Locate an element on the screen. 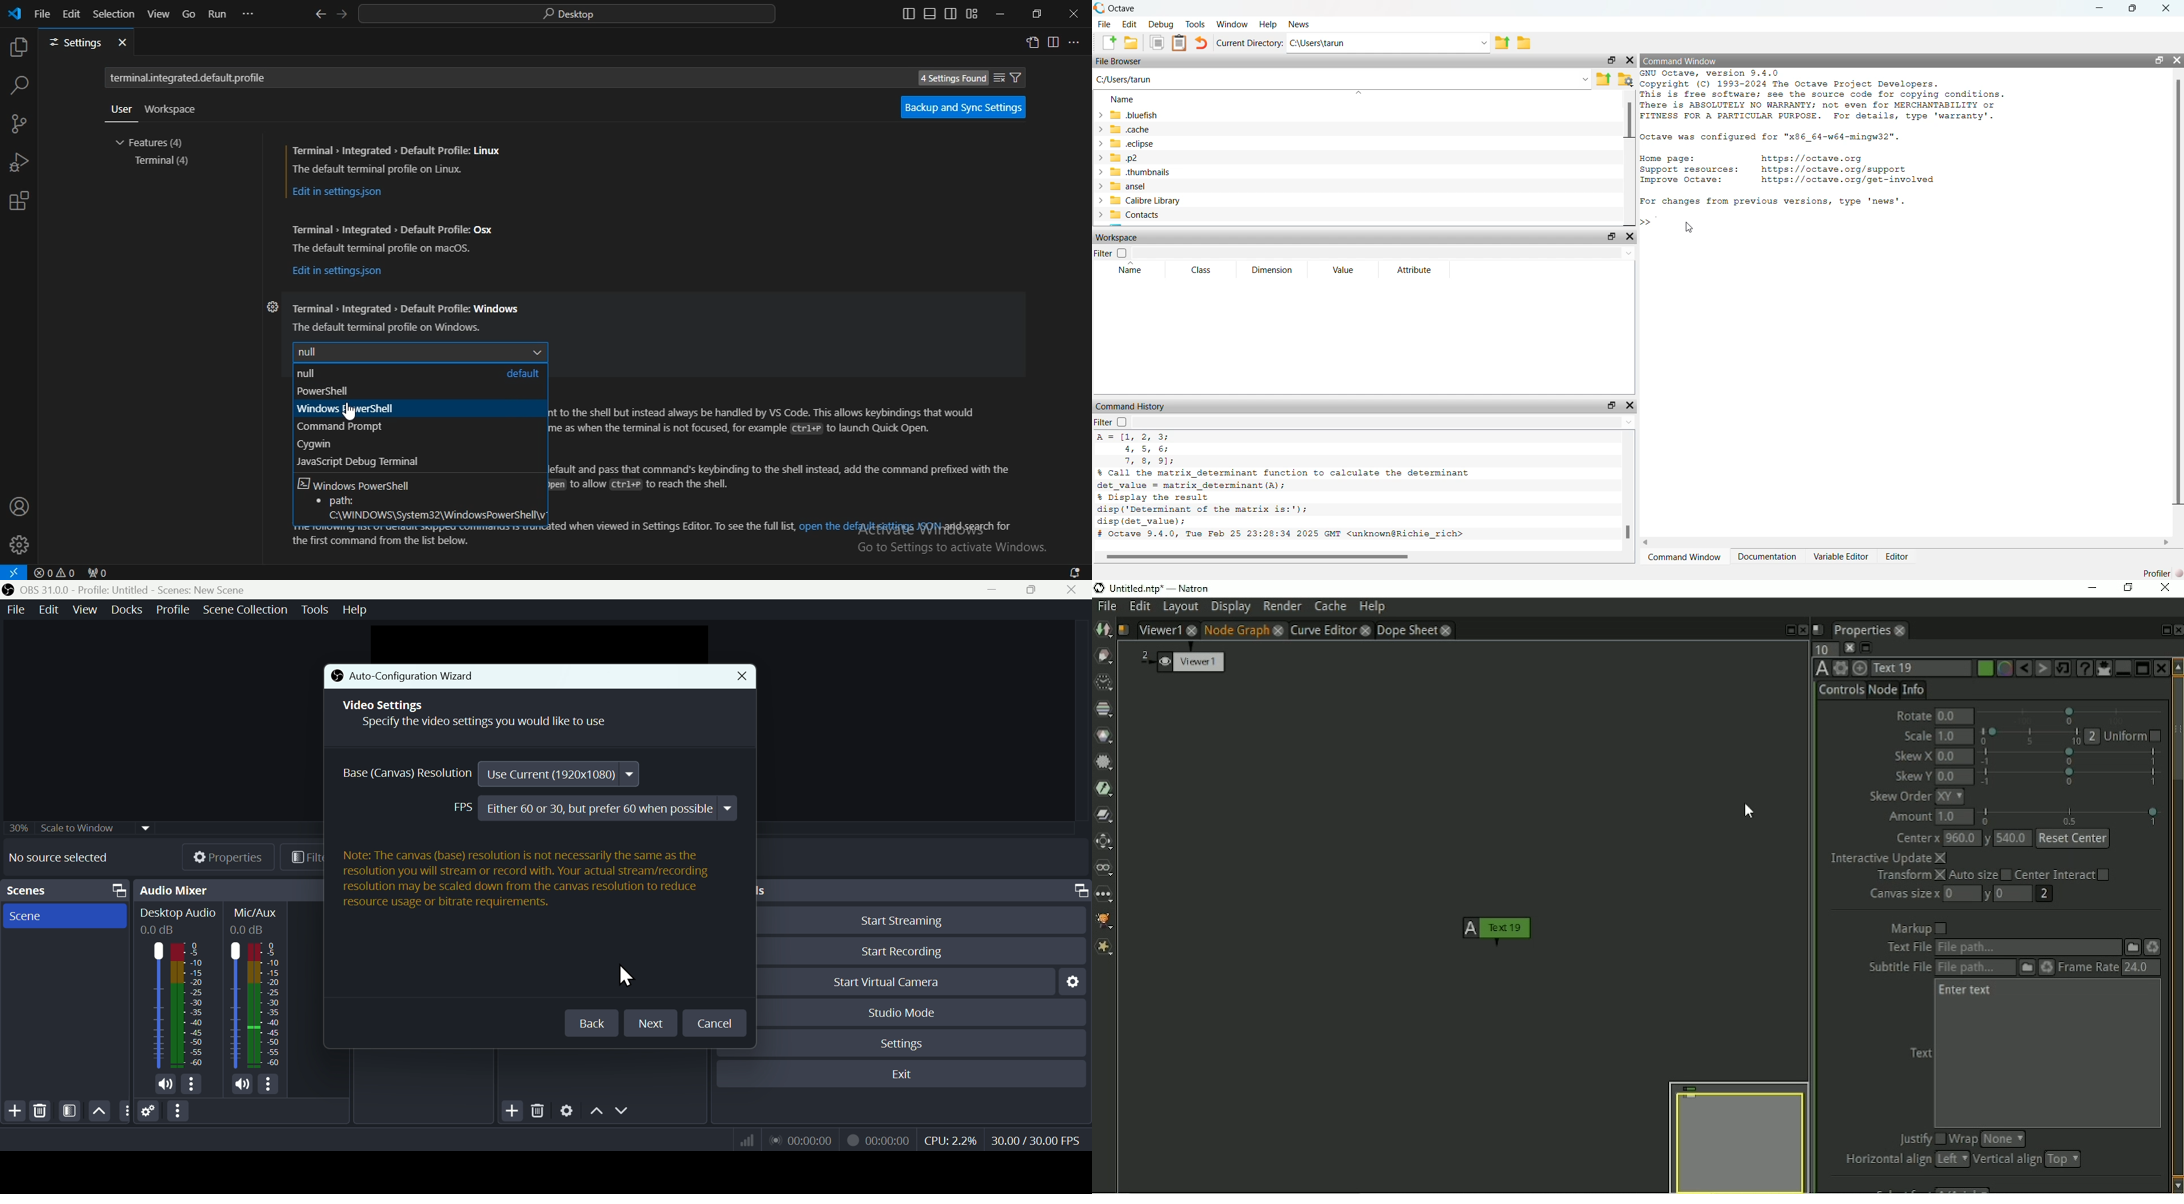 Image resolution: width=2184 pixels, height=1204 pixels. mic is located at coordinates (166, 1084).